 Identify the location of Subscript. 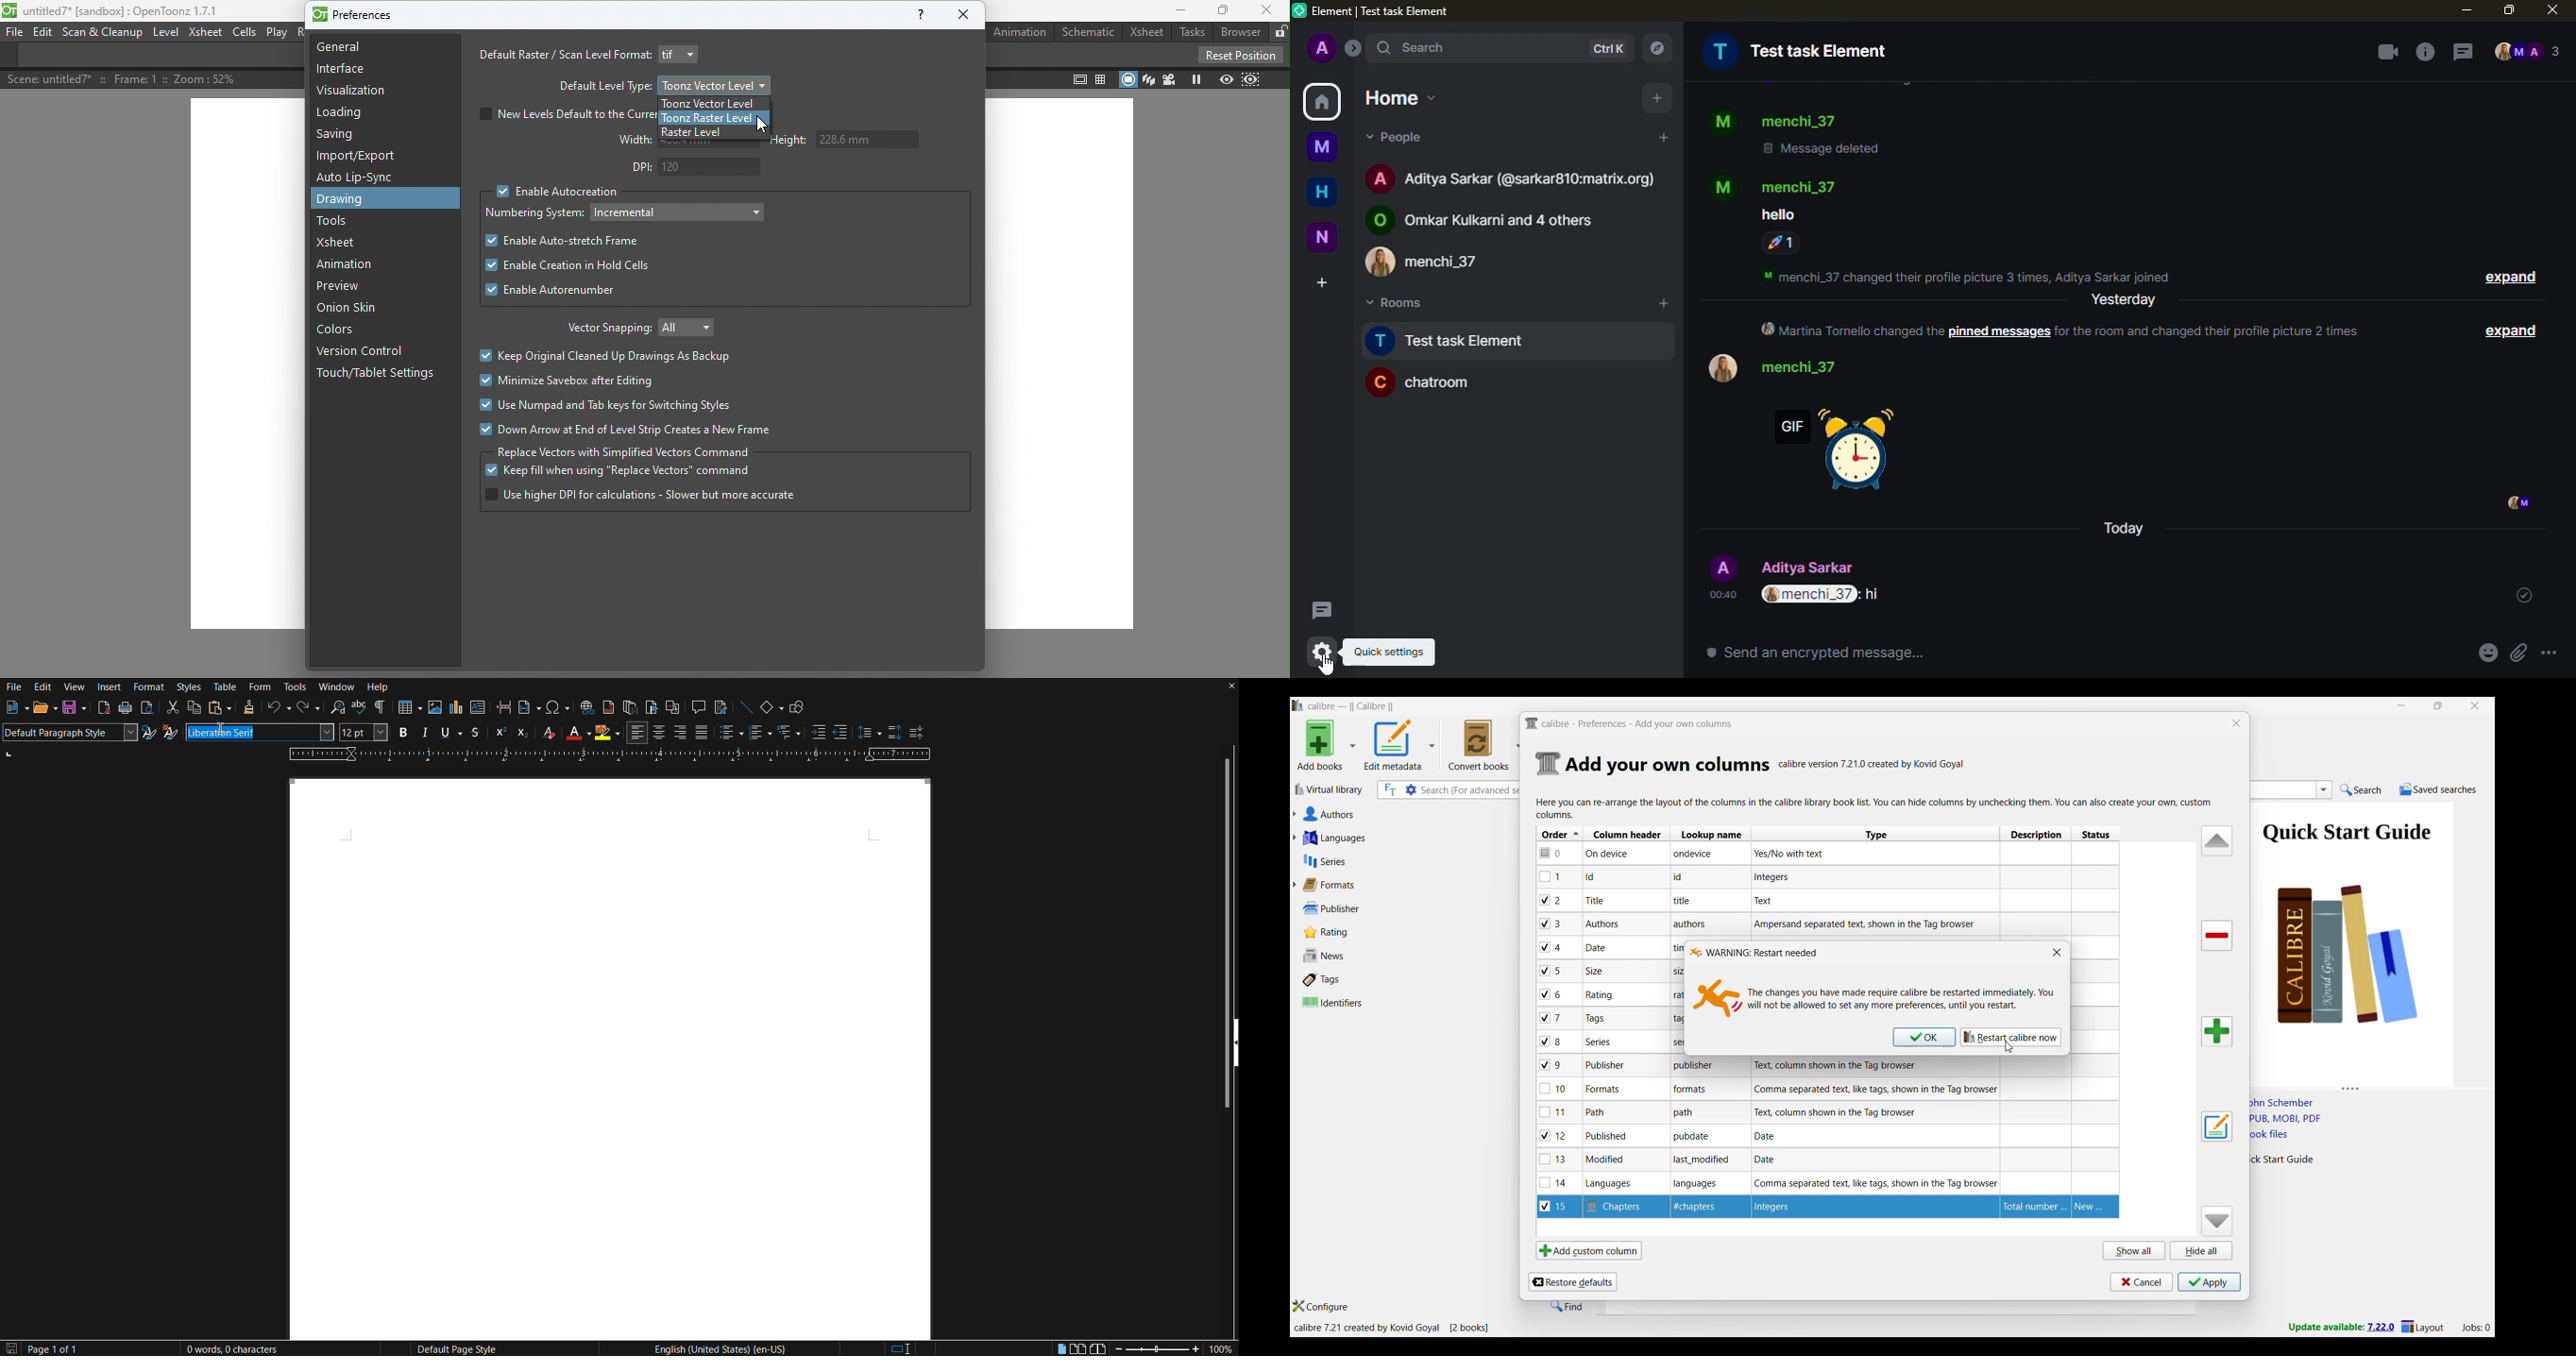
(525, 732).